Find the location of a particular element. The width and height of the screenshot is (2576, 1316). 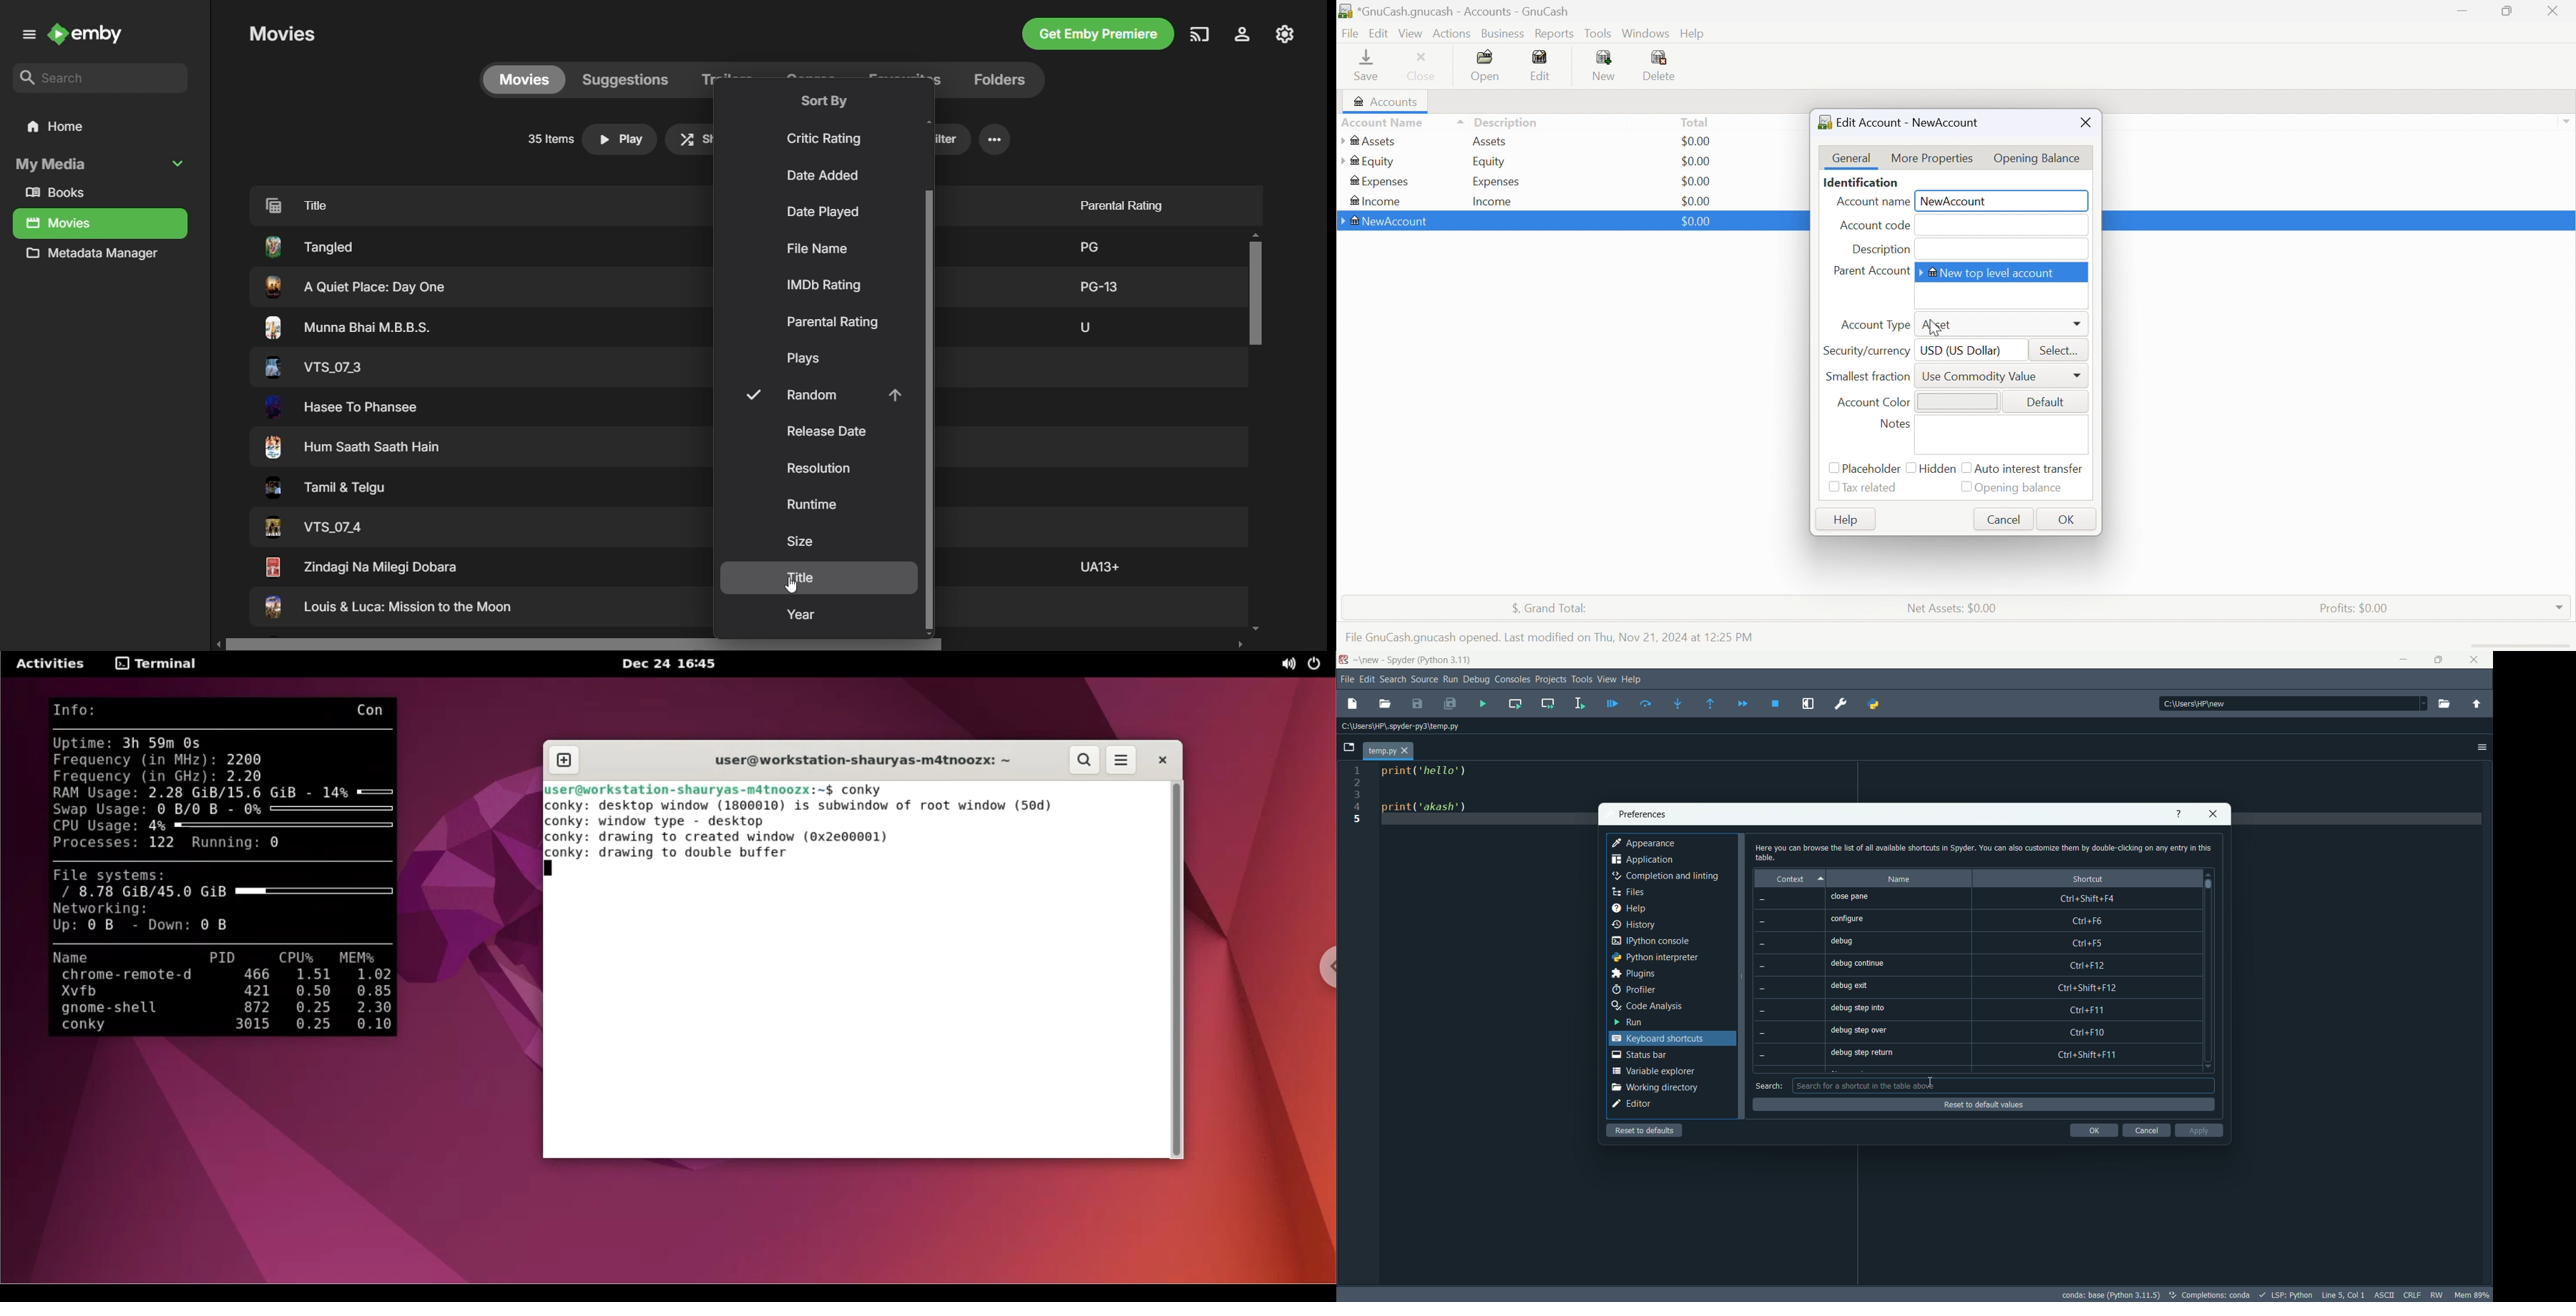

file menu is located at coordinates (1347, 679).